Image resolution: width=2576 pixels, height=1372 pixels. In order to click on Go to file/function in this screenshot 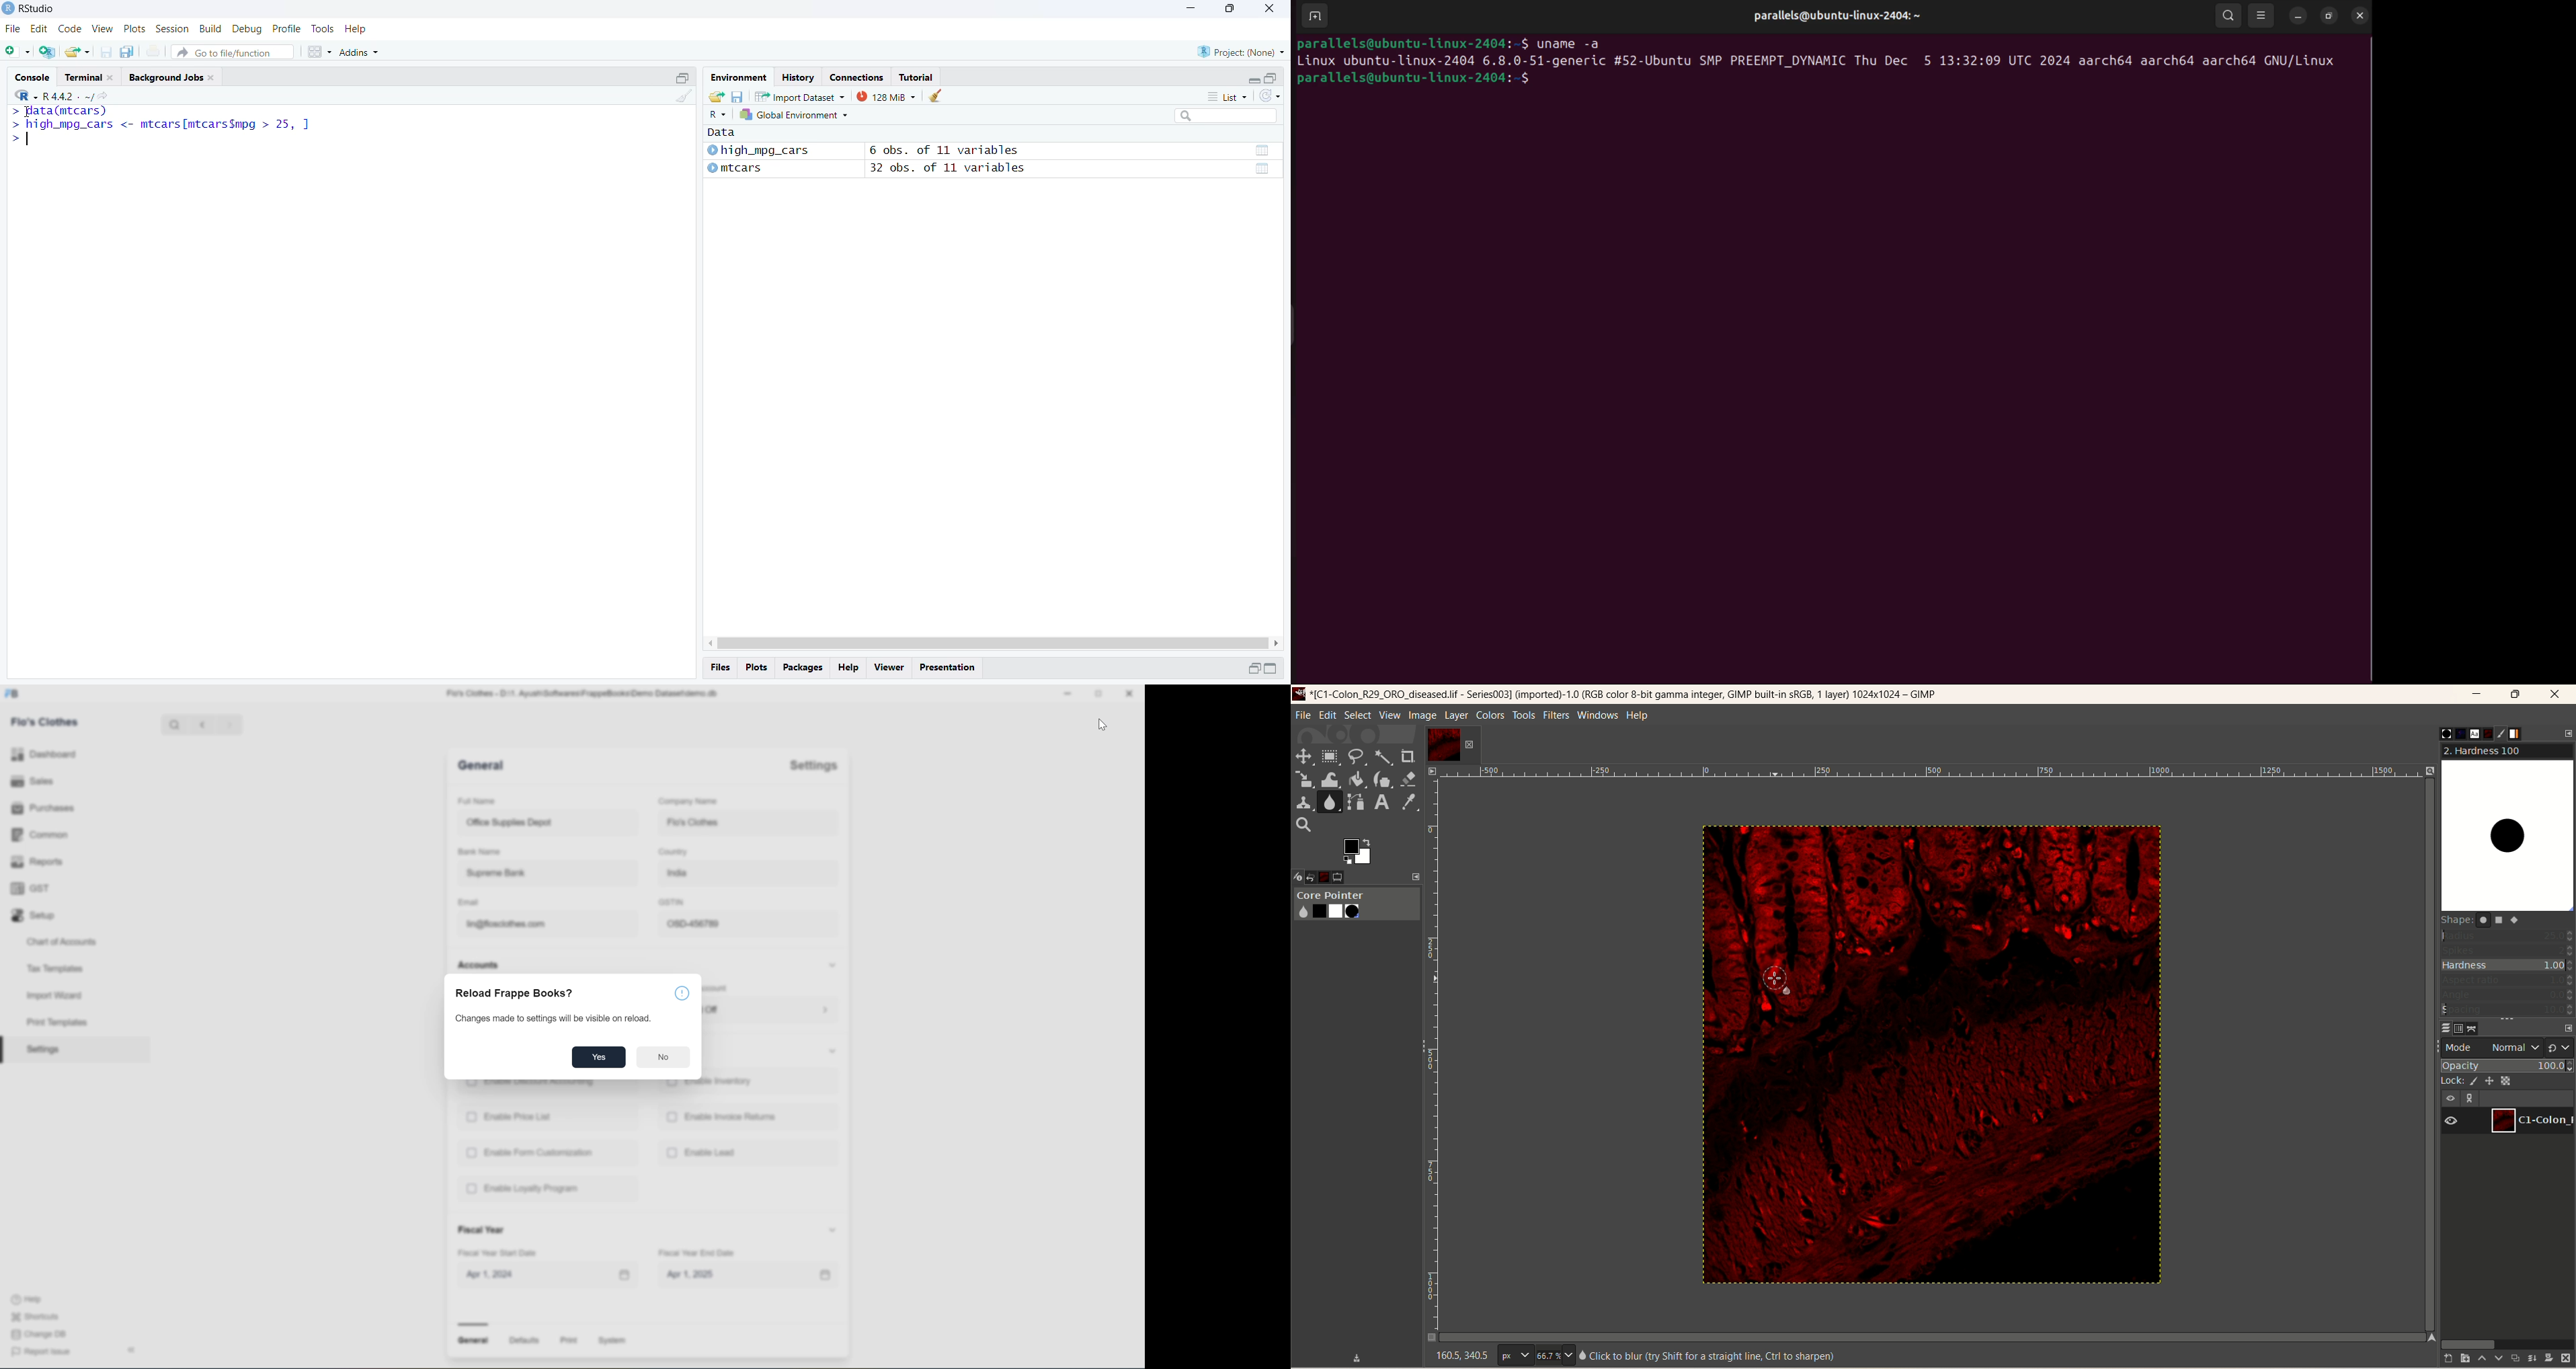, I will do `click(231, 52)`.